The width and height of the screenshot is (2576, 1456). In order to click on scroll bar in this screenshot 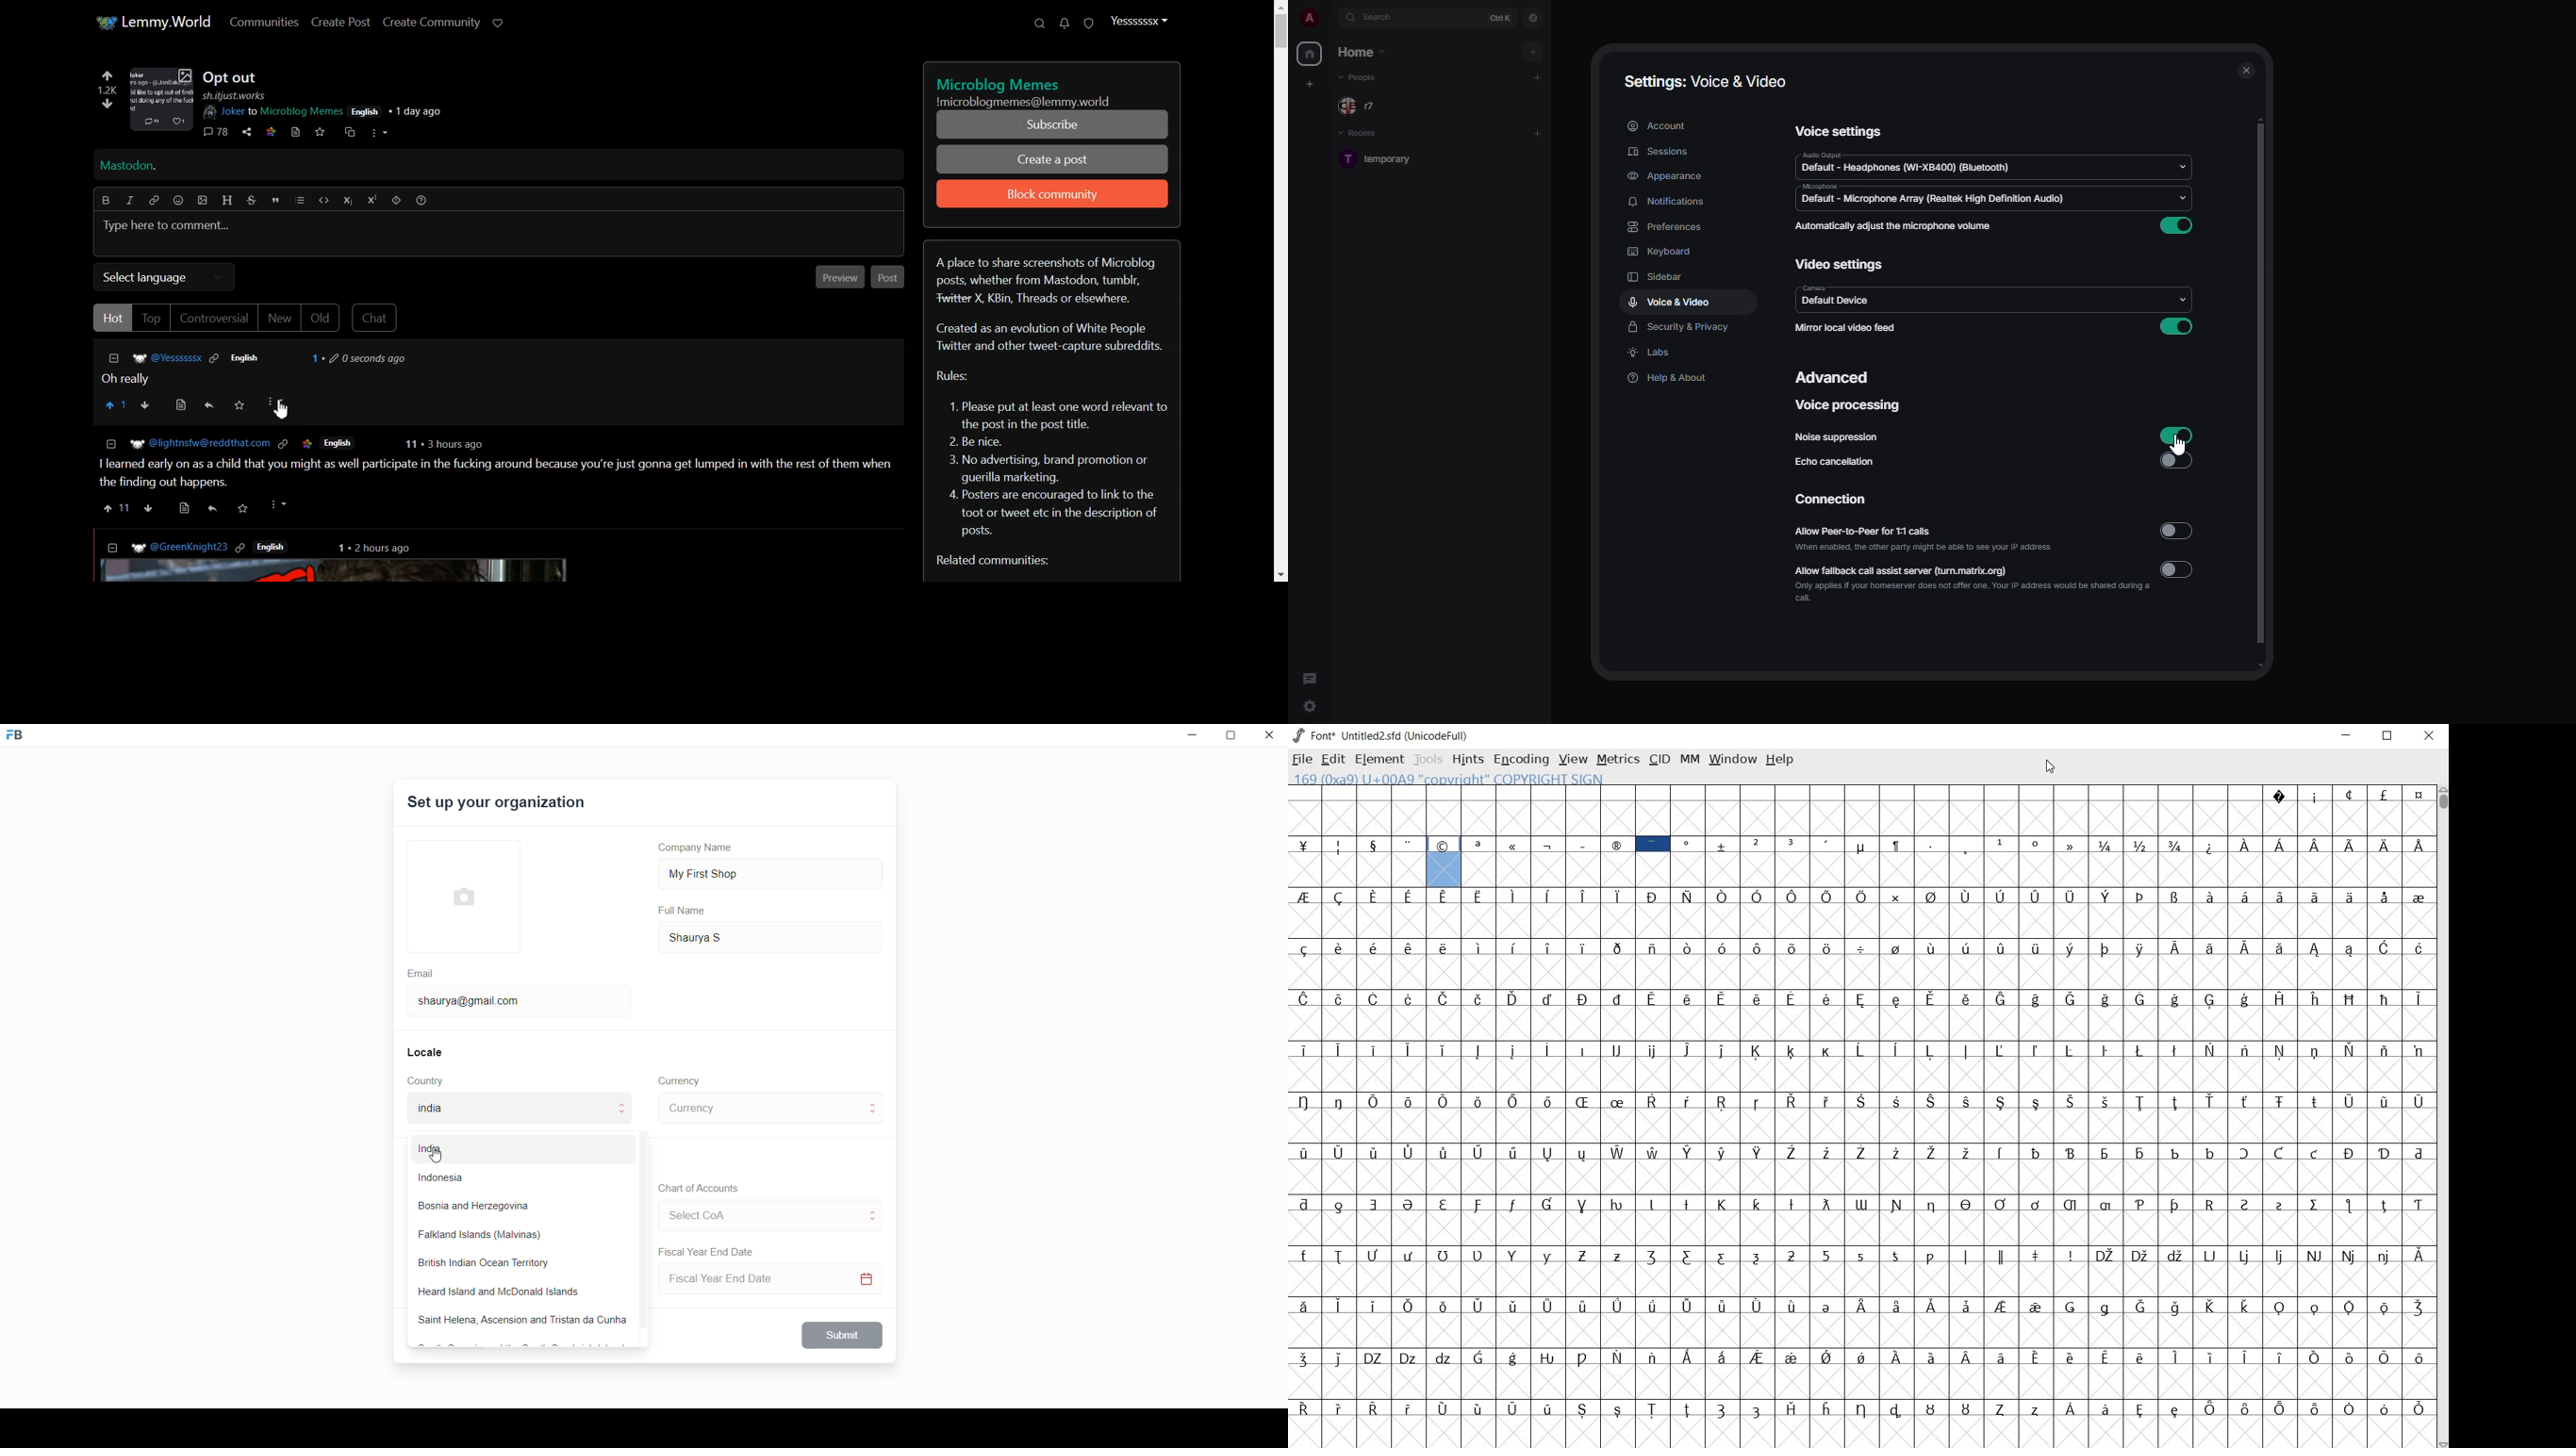, I will do `click(2263, 395)`.